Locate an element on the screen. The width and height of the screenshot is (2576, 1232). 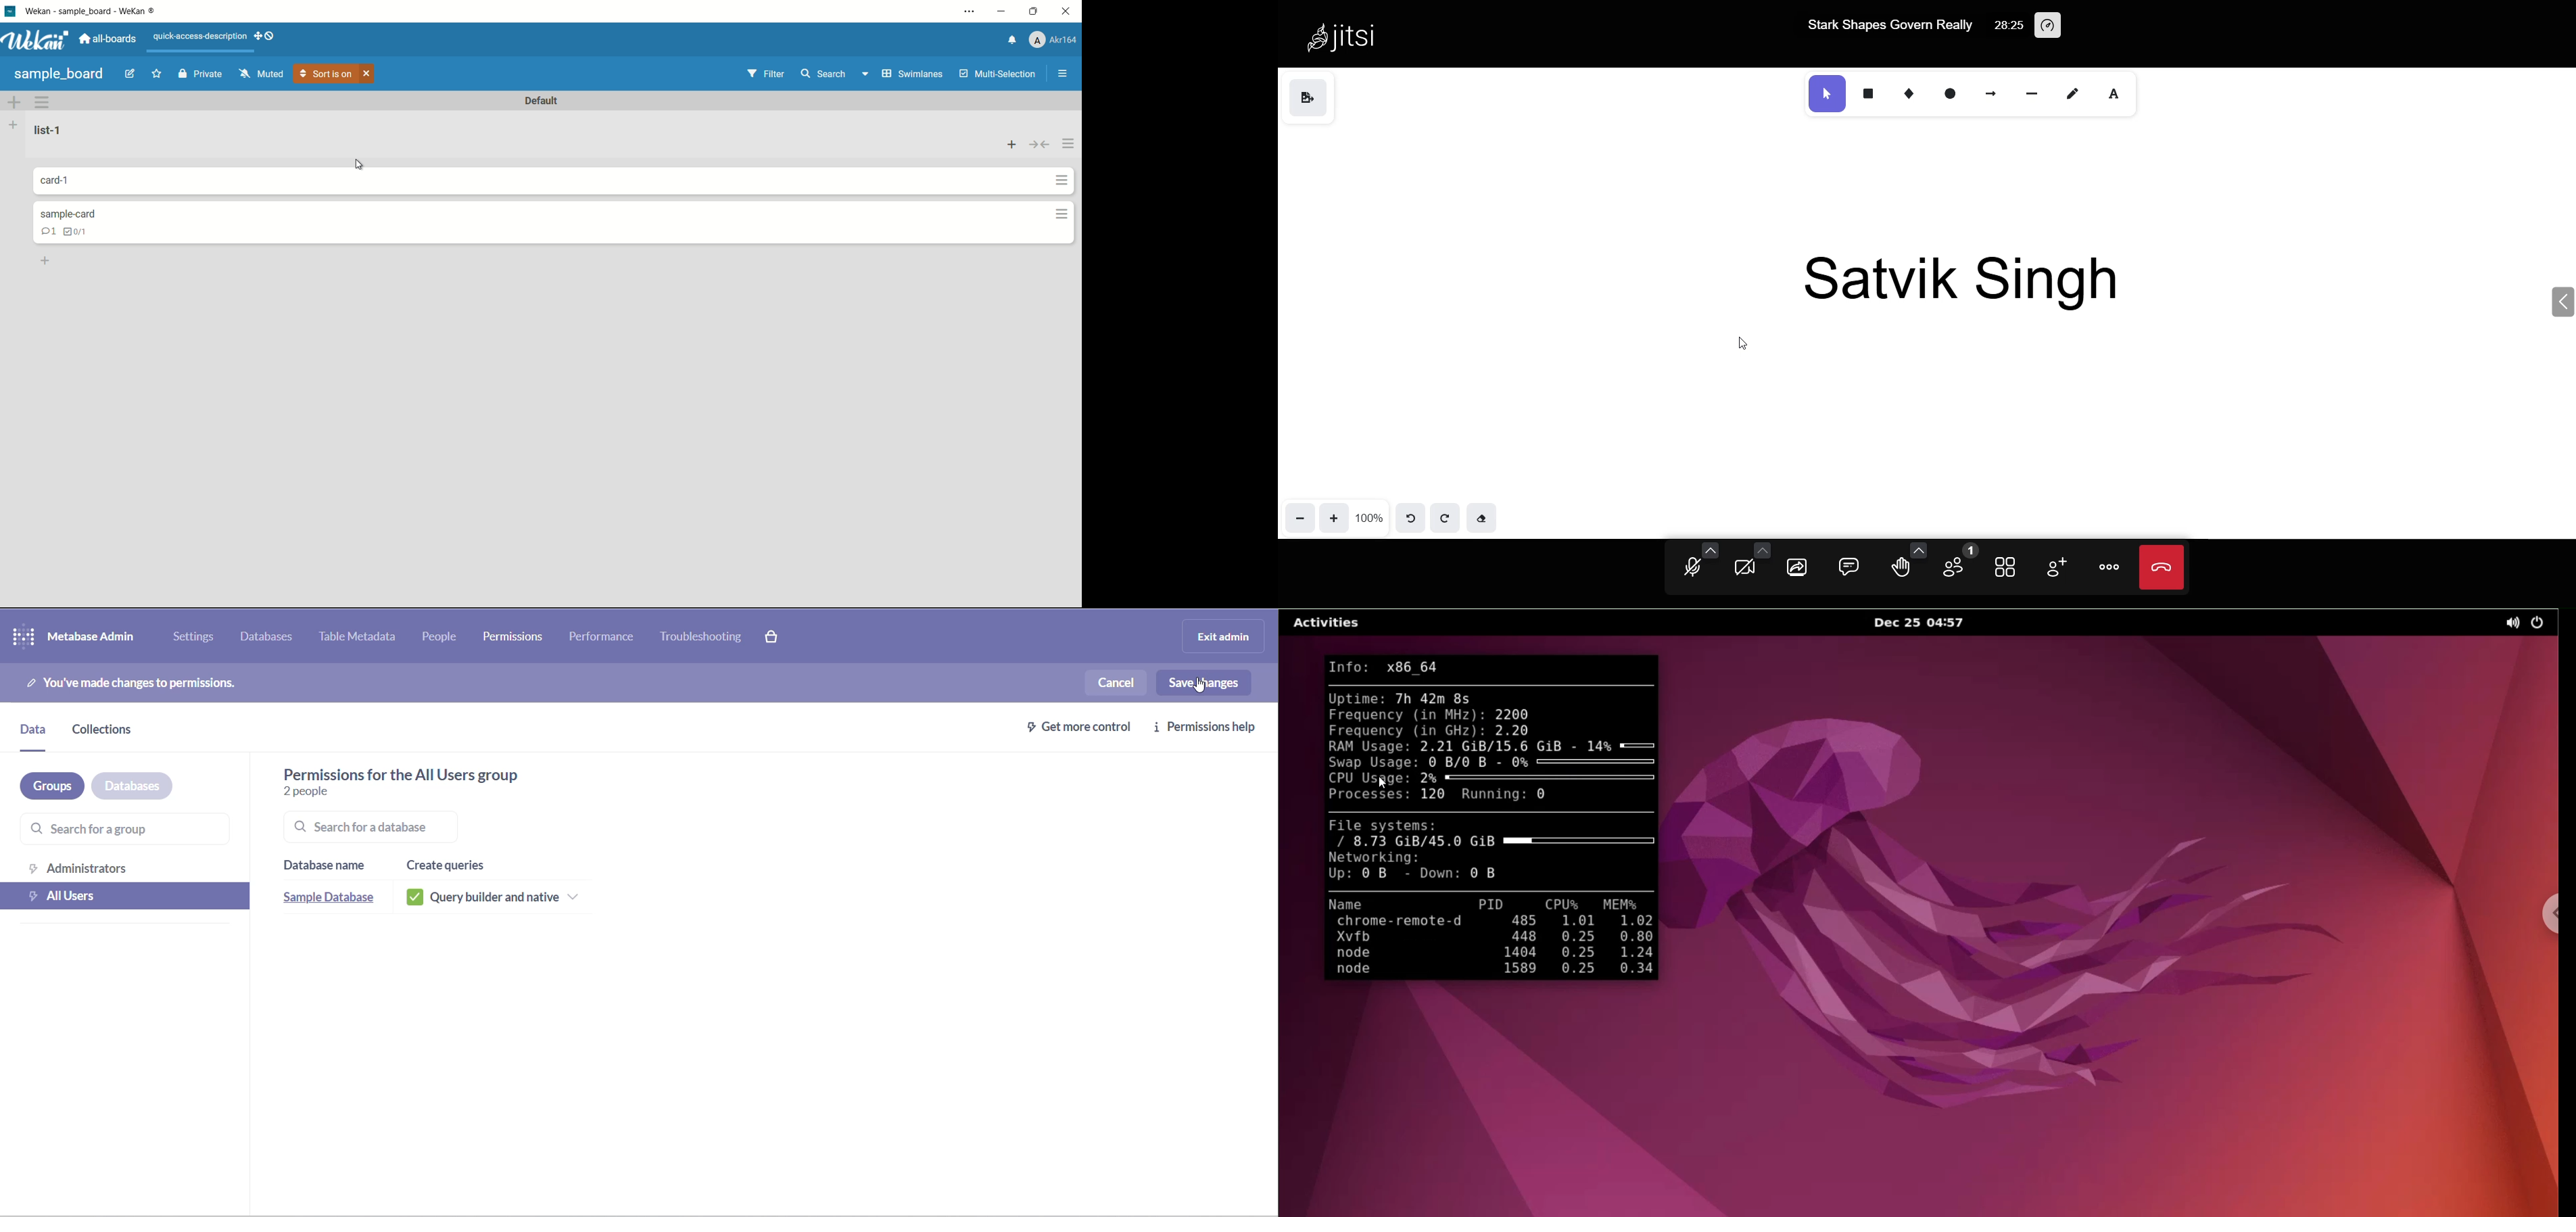
line is located at coordinates (2032, 92).